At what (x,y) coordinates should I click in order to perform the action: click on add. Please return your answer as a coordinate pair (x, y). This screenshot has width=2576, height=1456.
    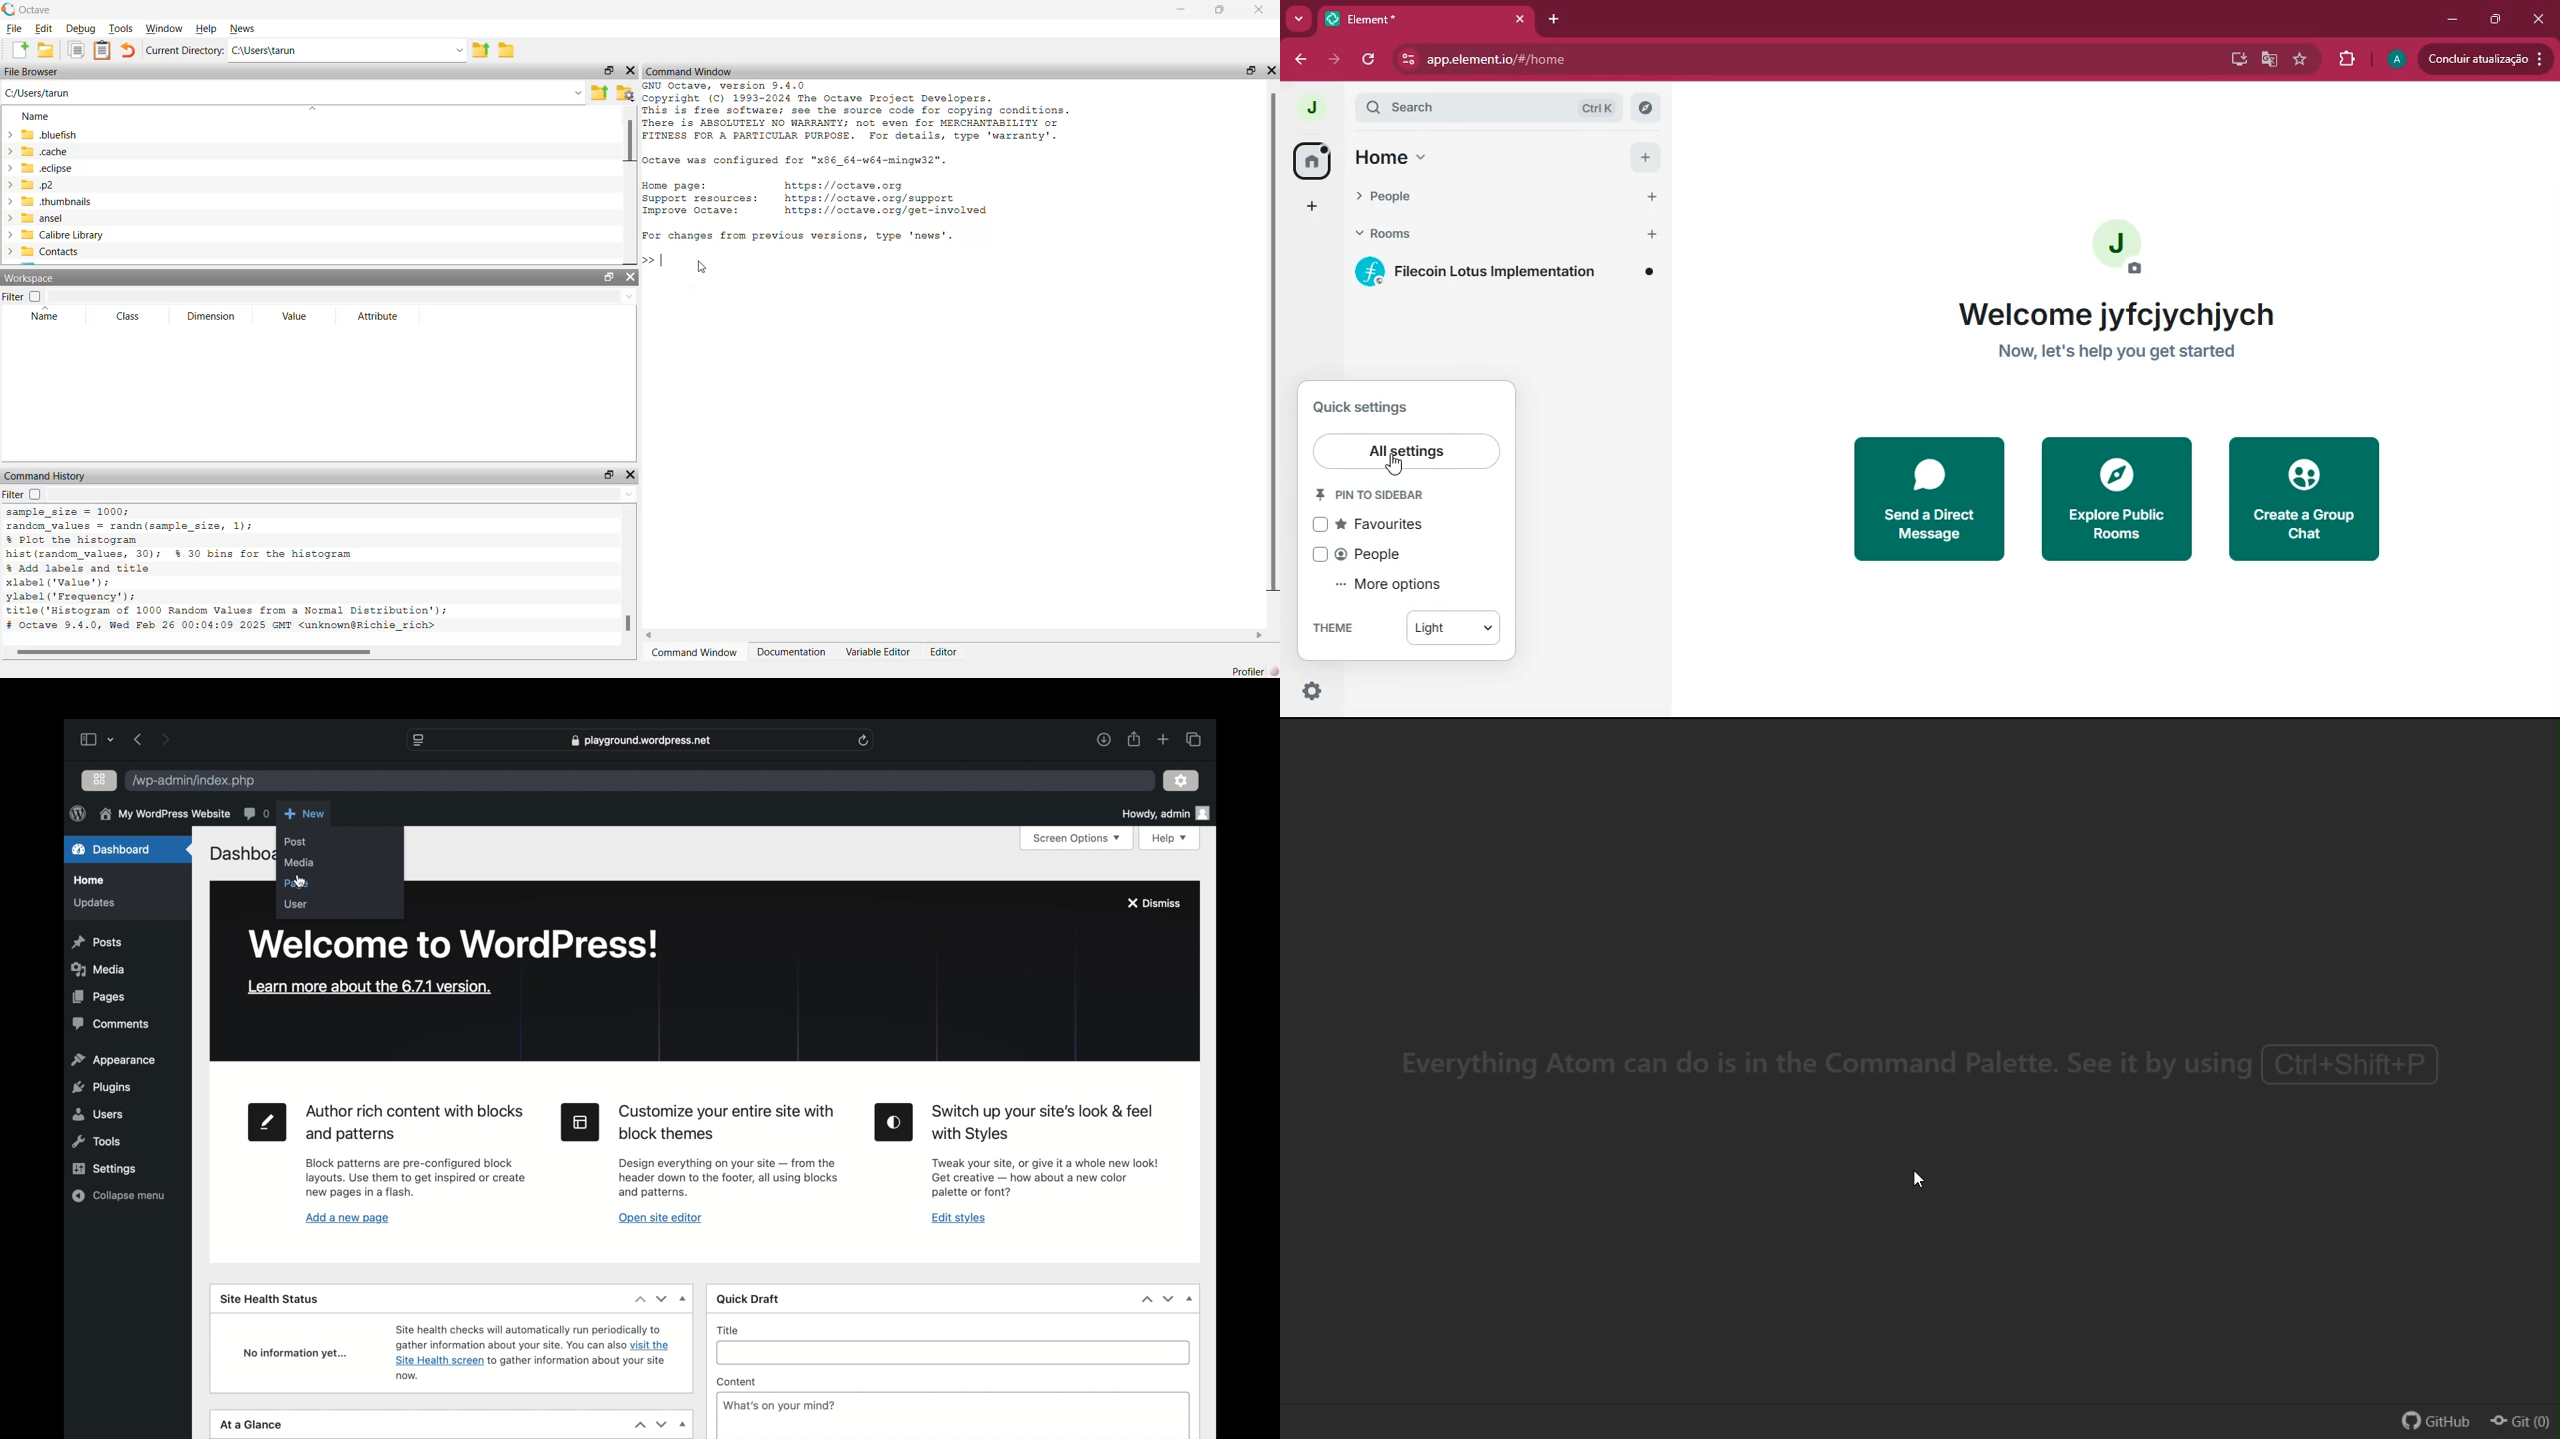
    Looking at the image, I should click on (1308, 207).